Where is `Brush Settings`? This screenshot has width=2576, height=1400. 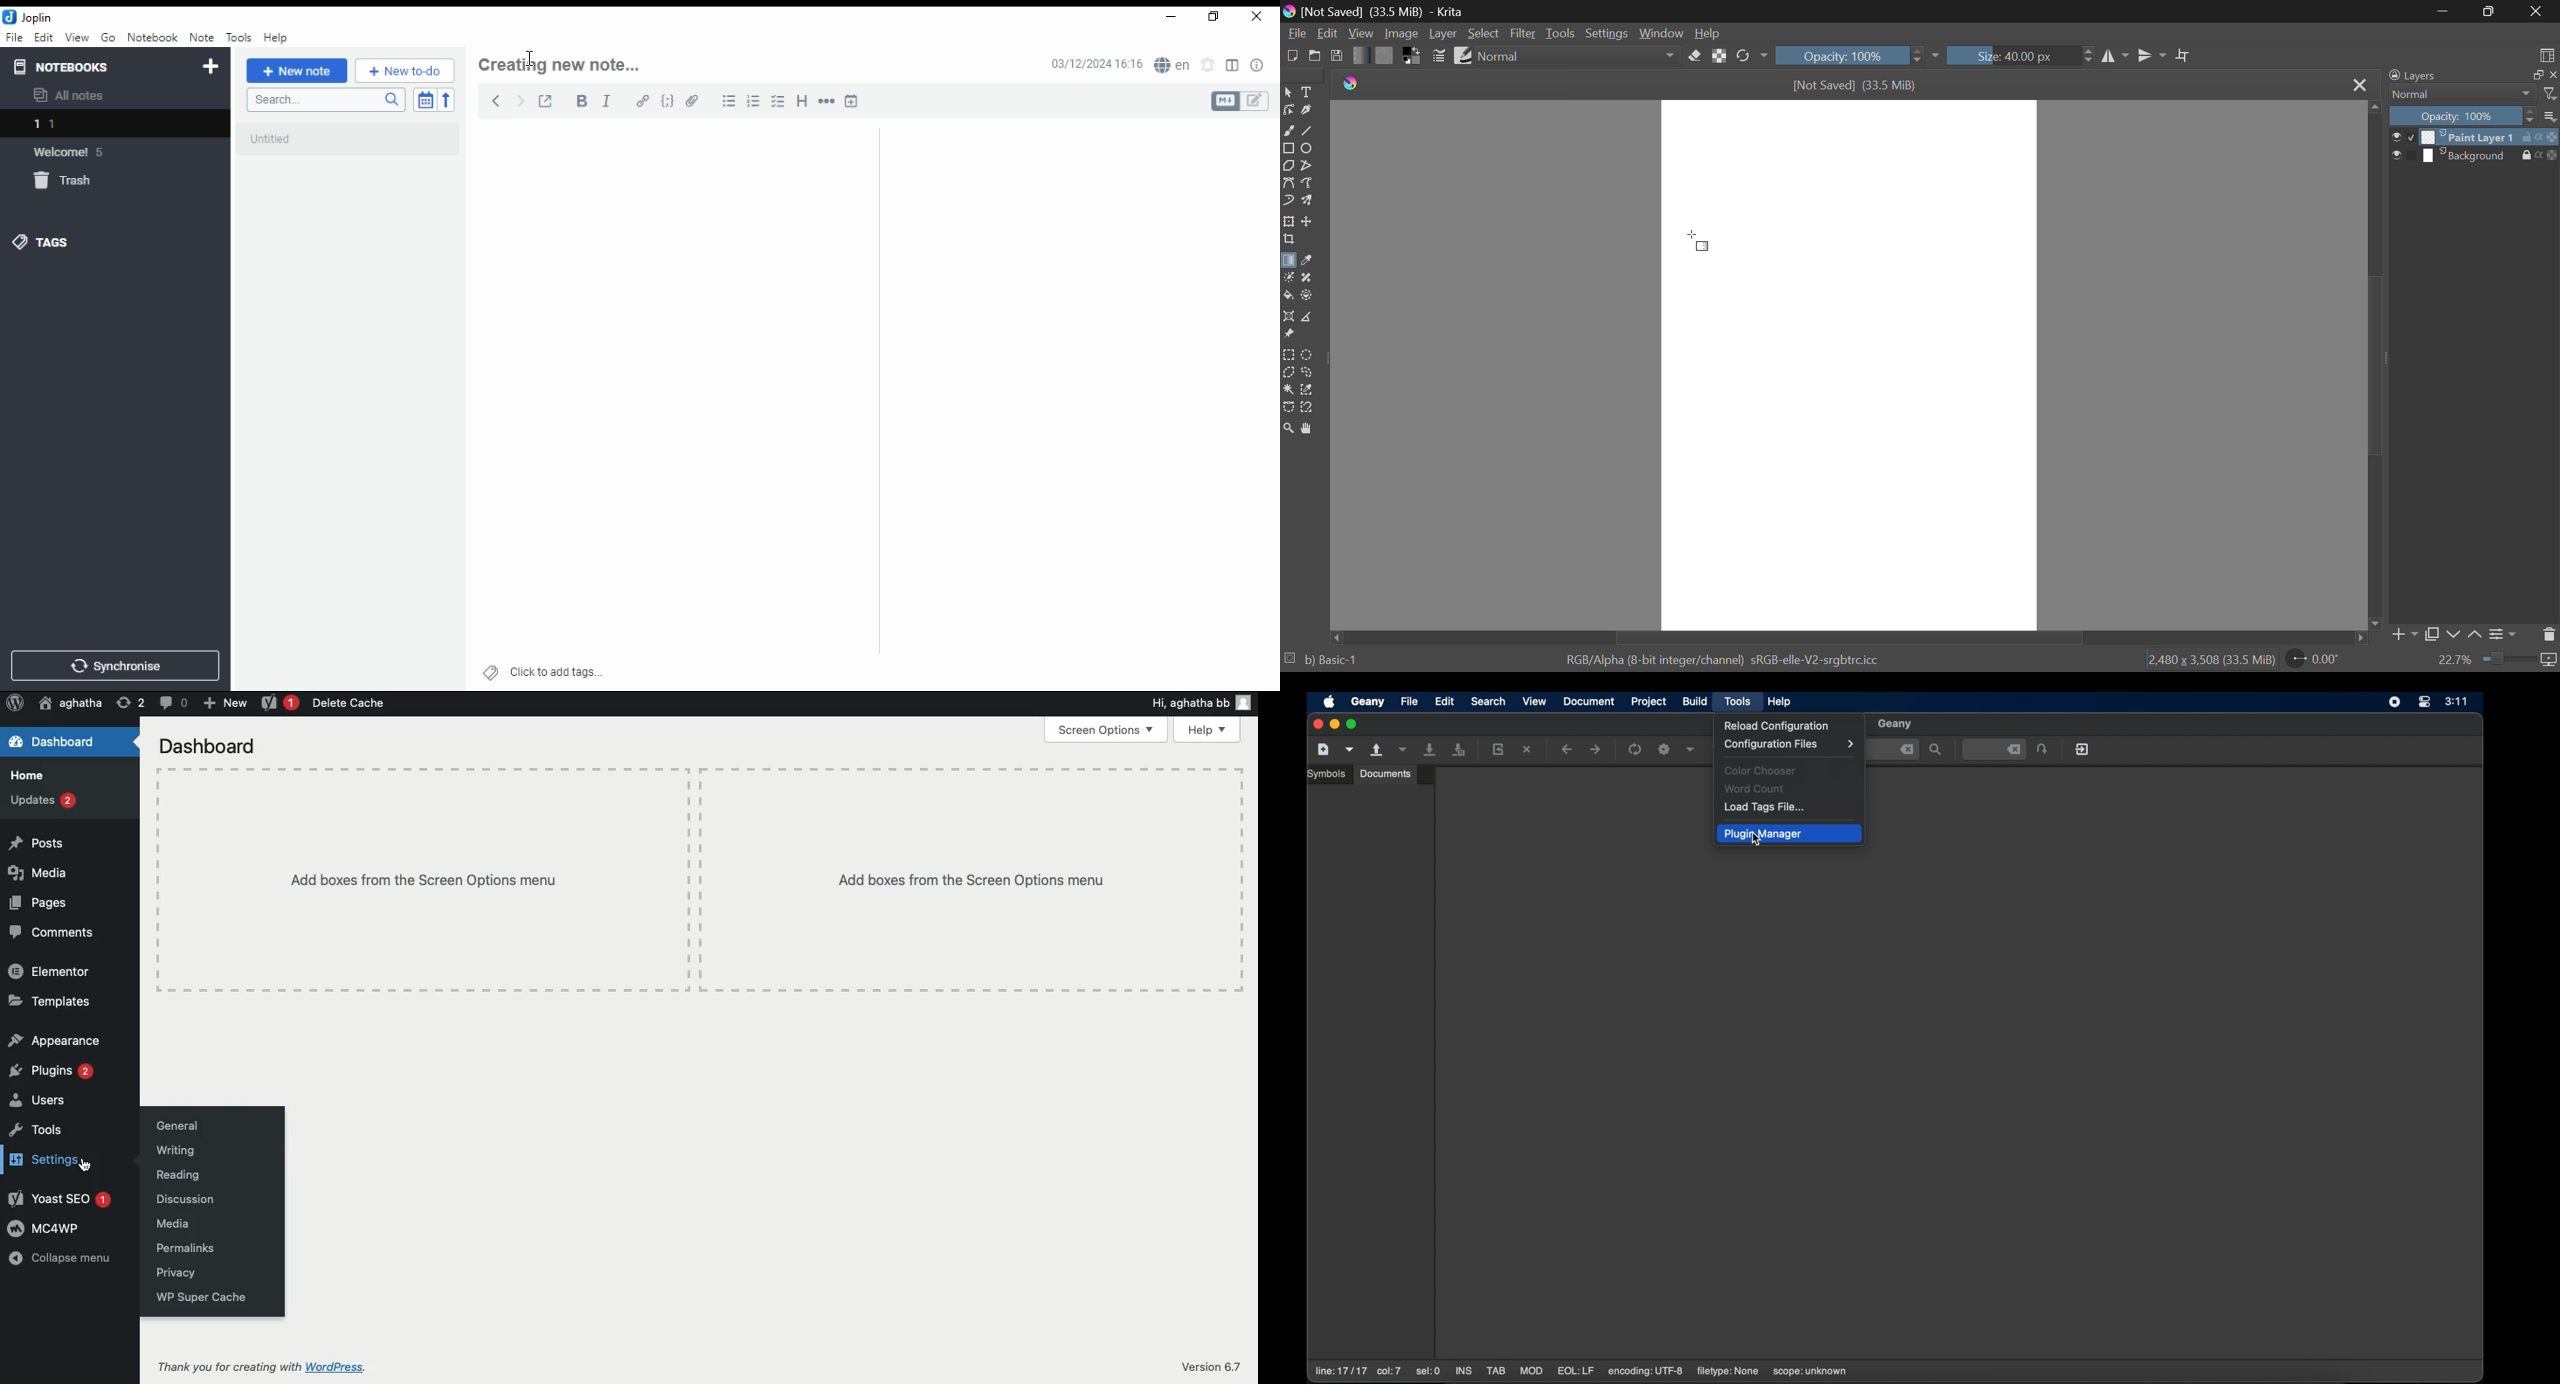
Brush Settings is located at coordinates (1439, 55).